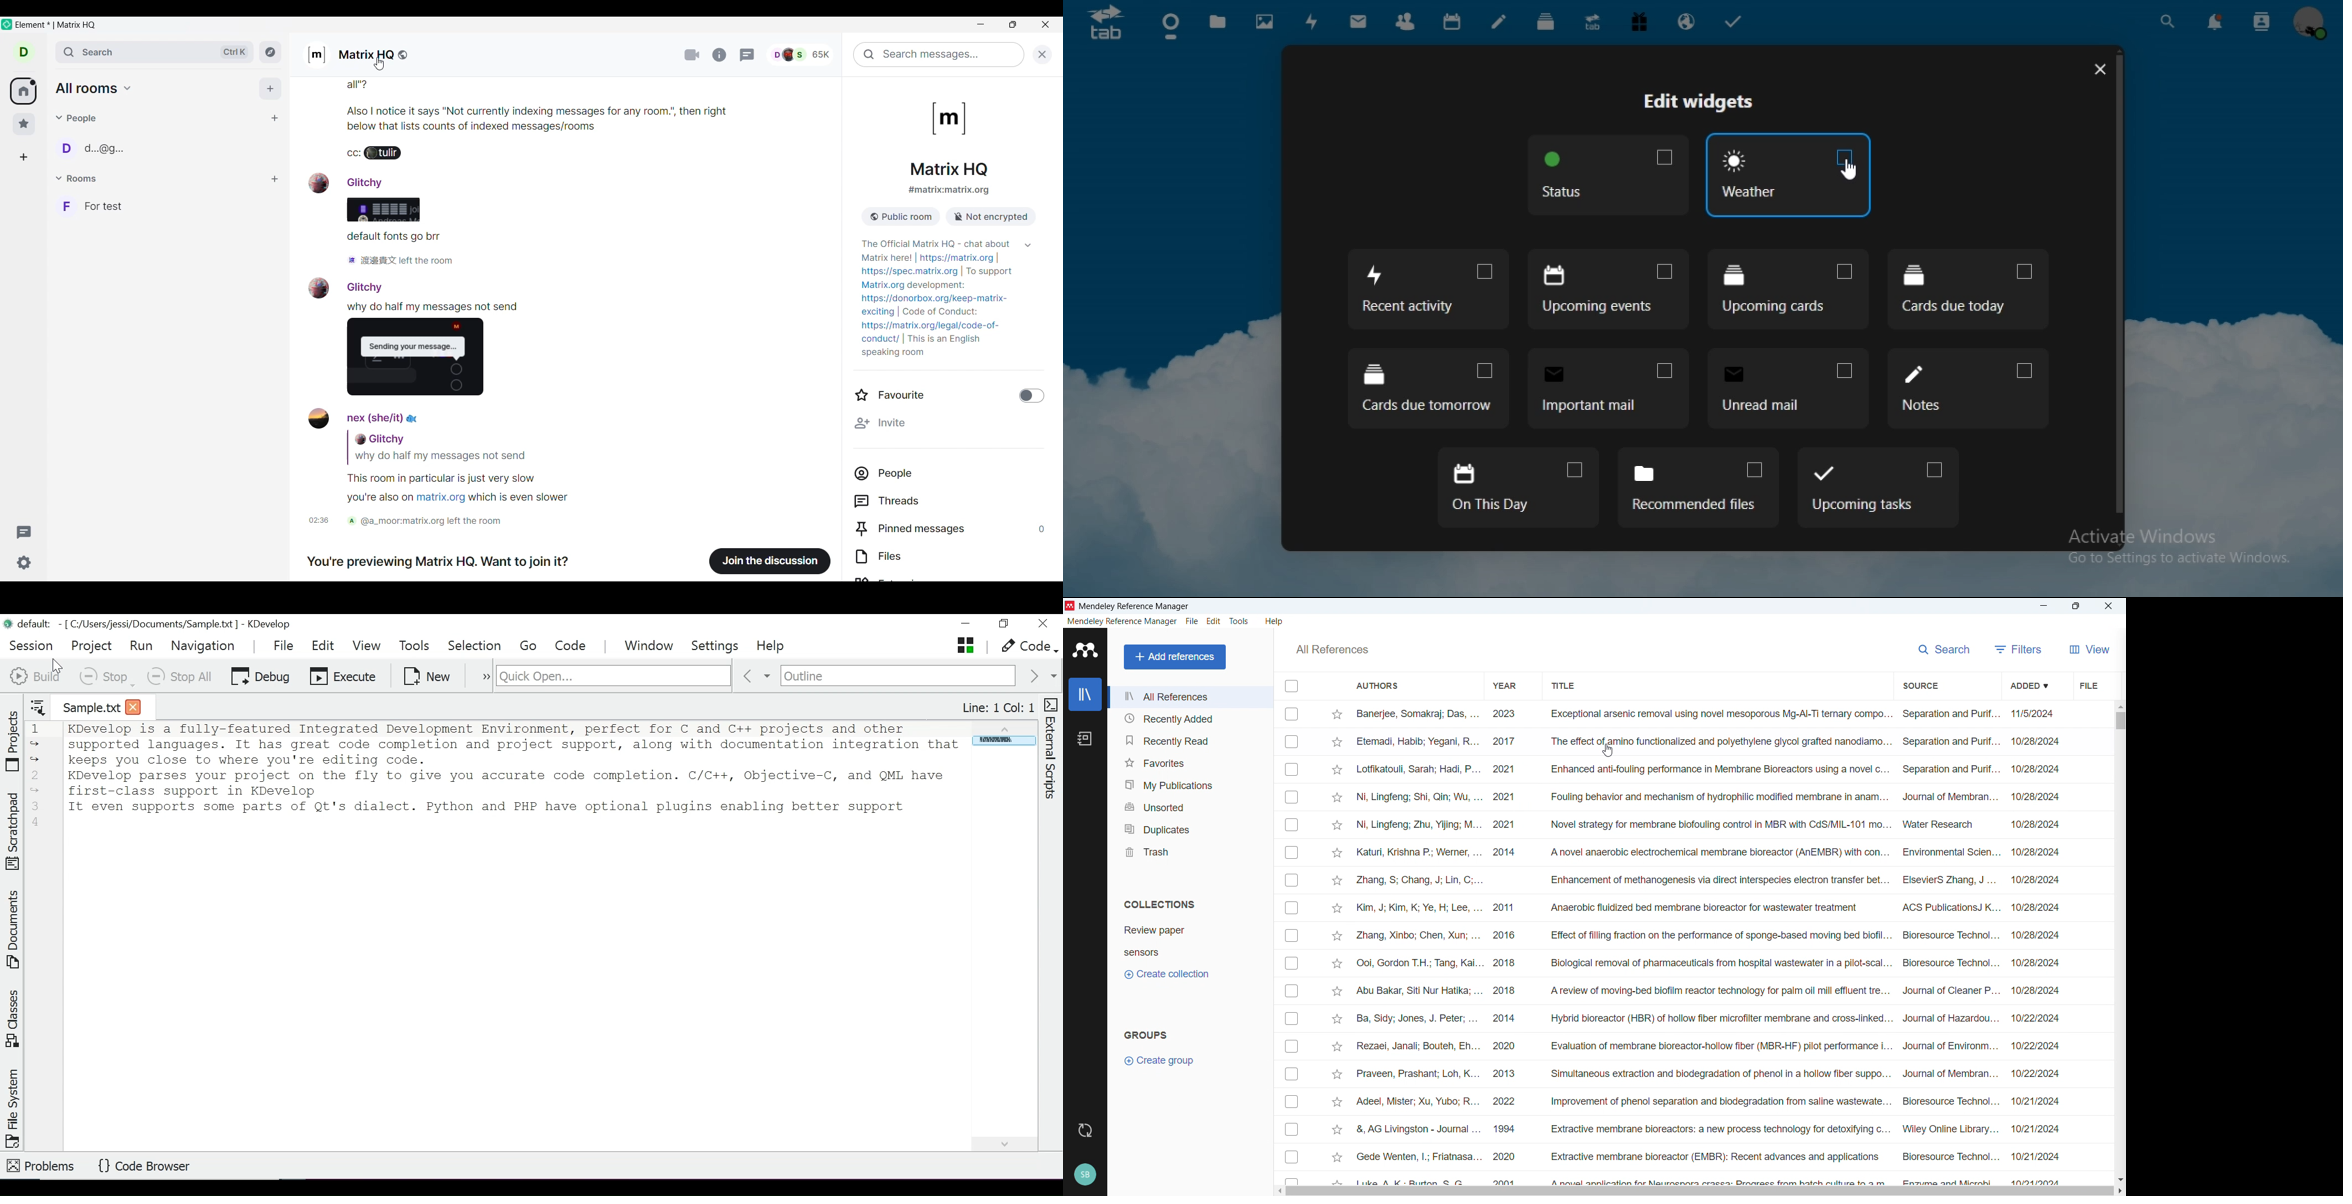 The width and height of the screenshot is (2352, 1204). Describe the element at coordinates (1333, 649) in the screenshot. I see `all references` at that location.